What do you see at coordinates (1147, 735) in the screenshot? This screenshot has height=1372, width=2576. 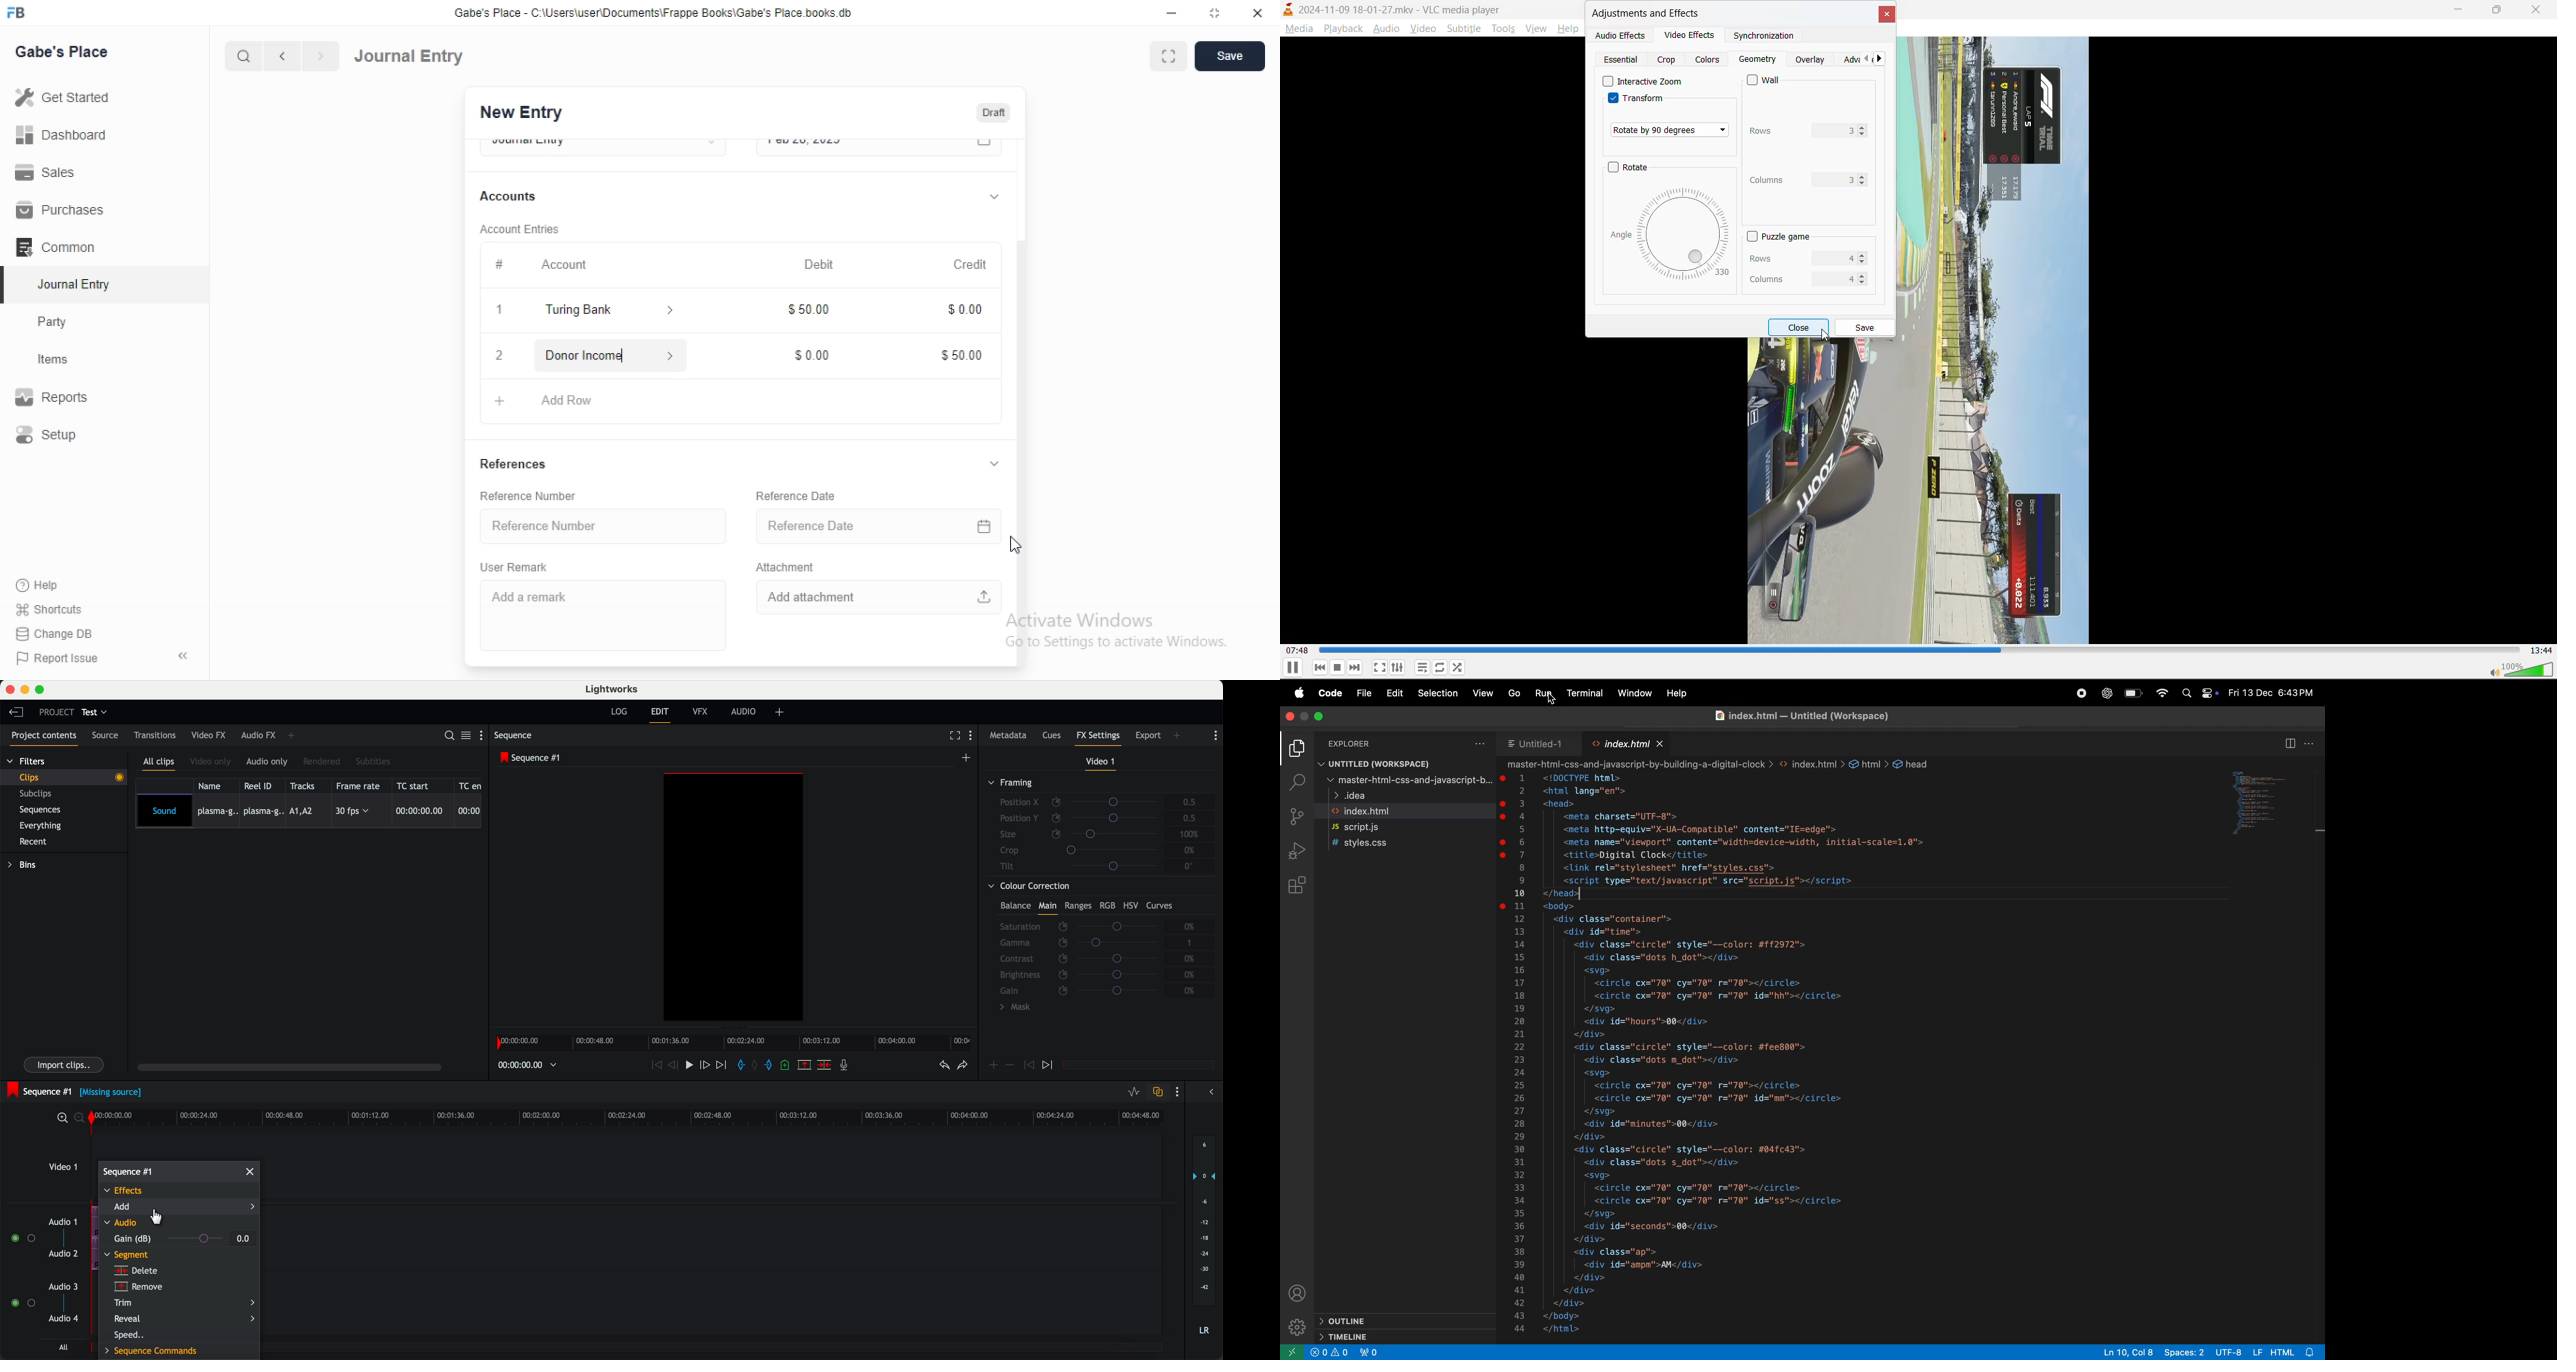 I see `export` at bounding box center [1147, 735].